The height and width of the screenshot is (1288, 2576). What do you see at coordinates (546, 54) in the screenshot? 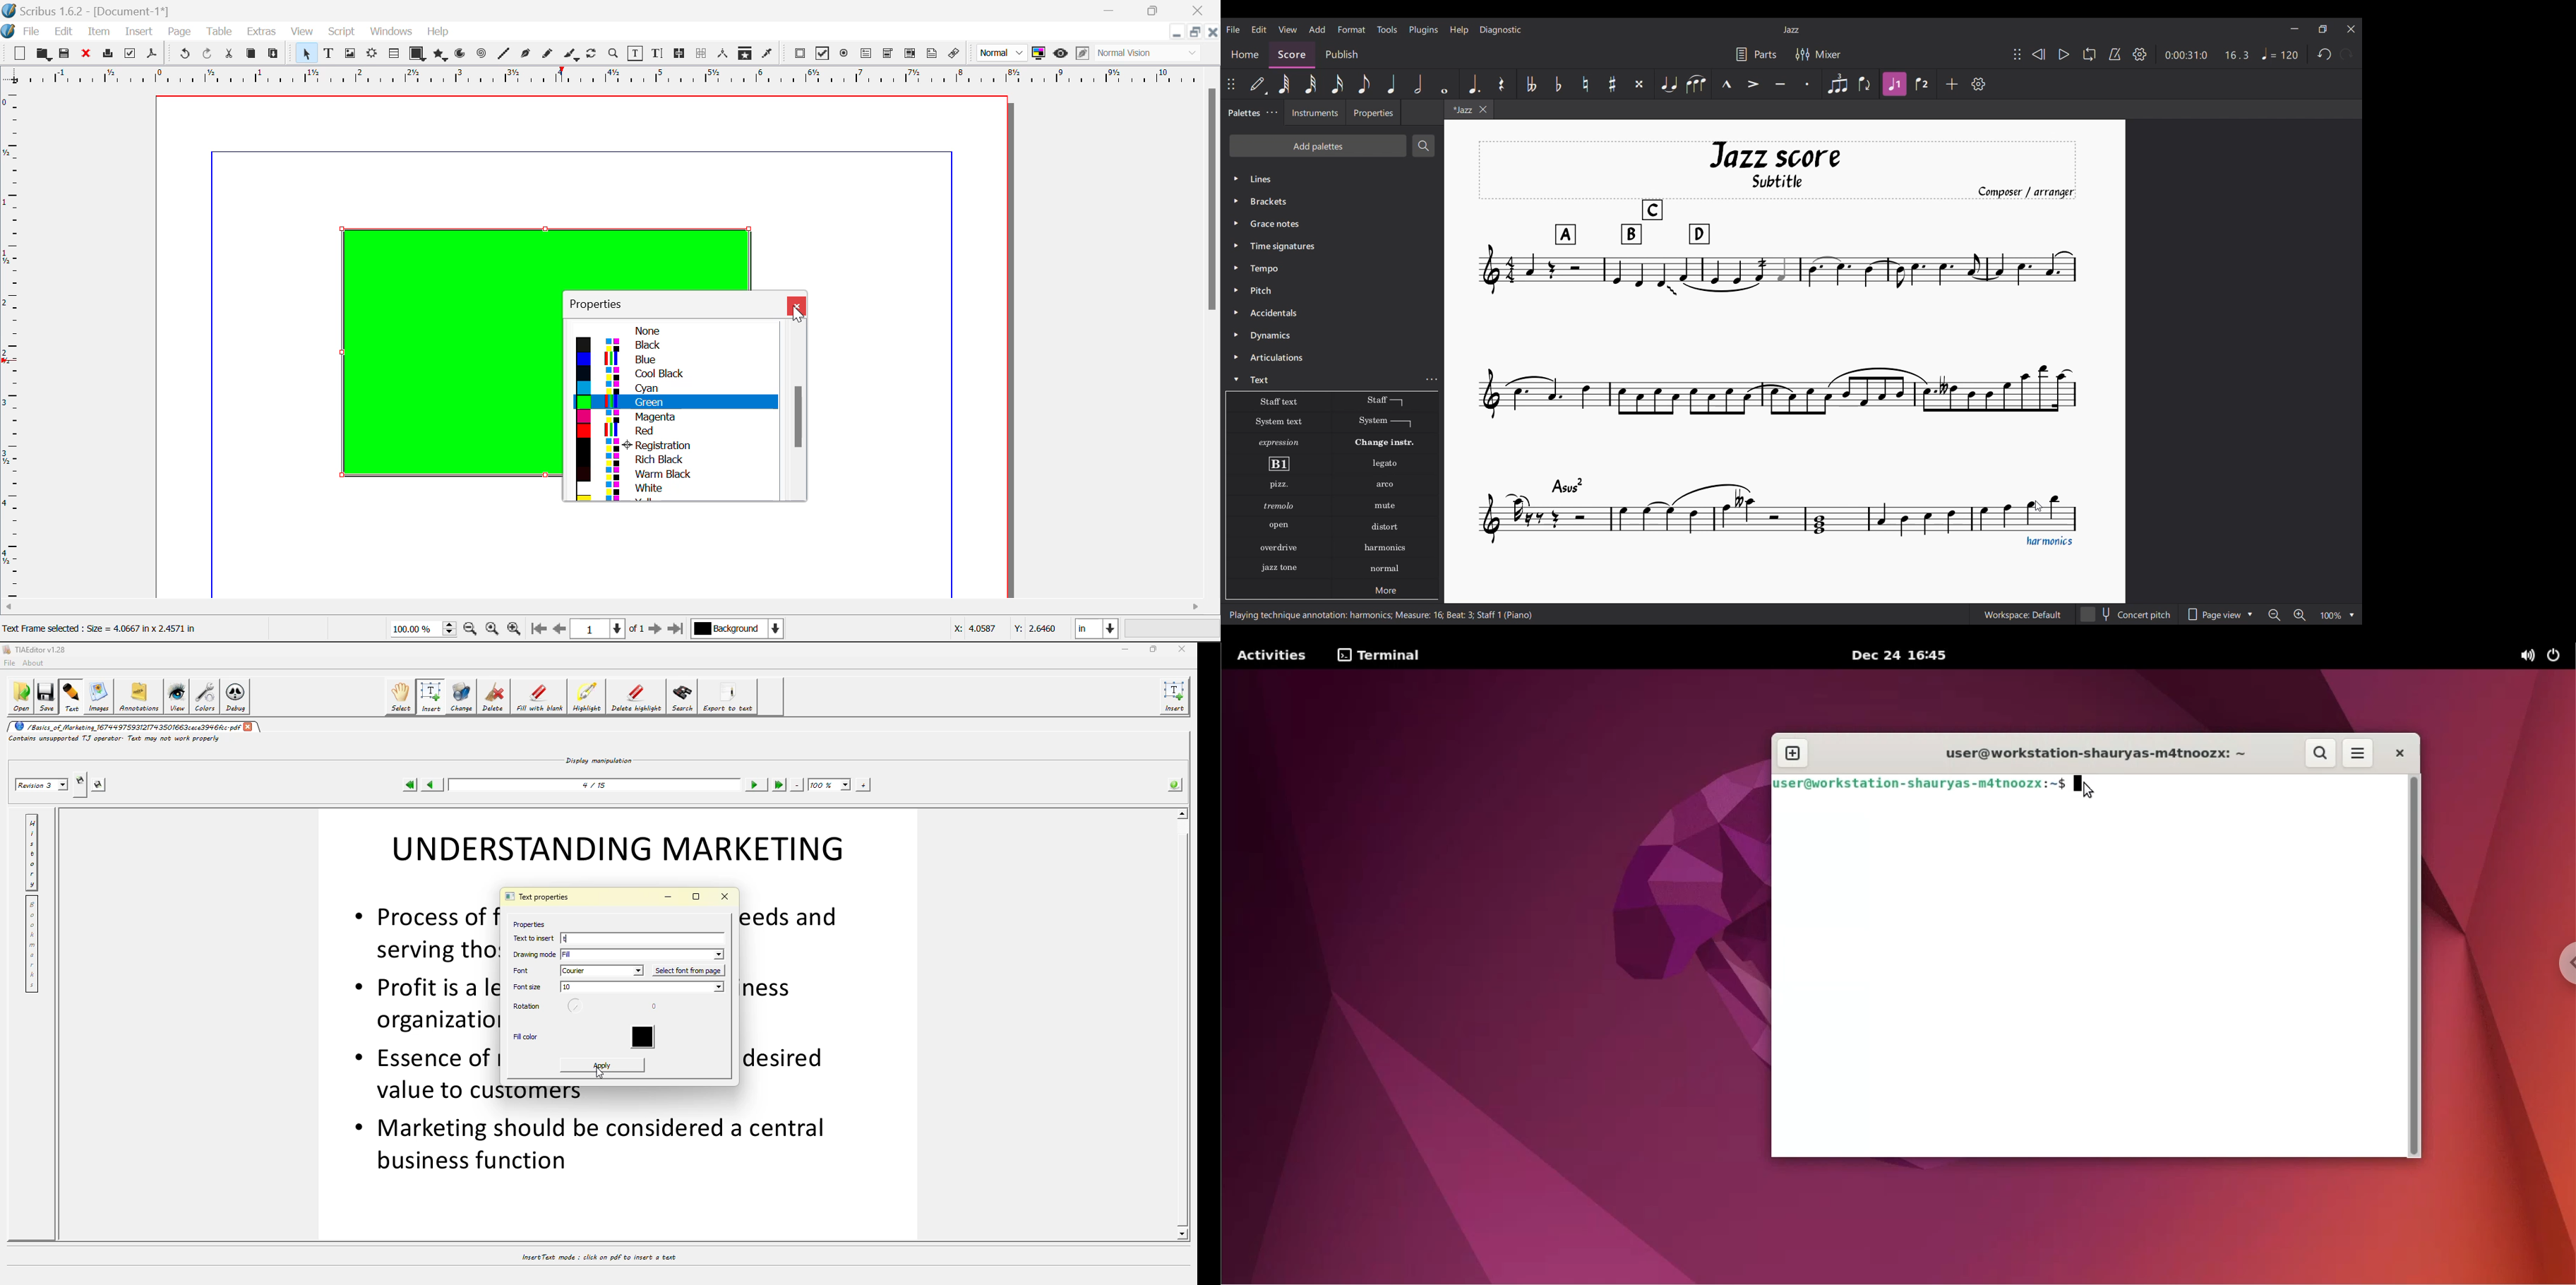
I see `Freehand Line` at bounding box center [546, 54].